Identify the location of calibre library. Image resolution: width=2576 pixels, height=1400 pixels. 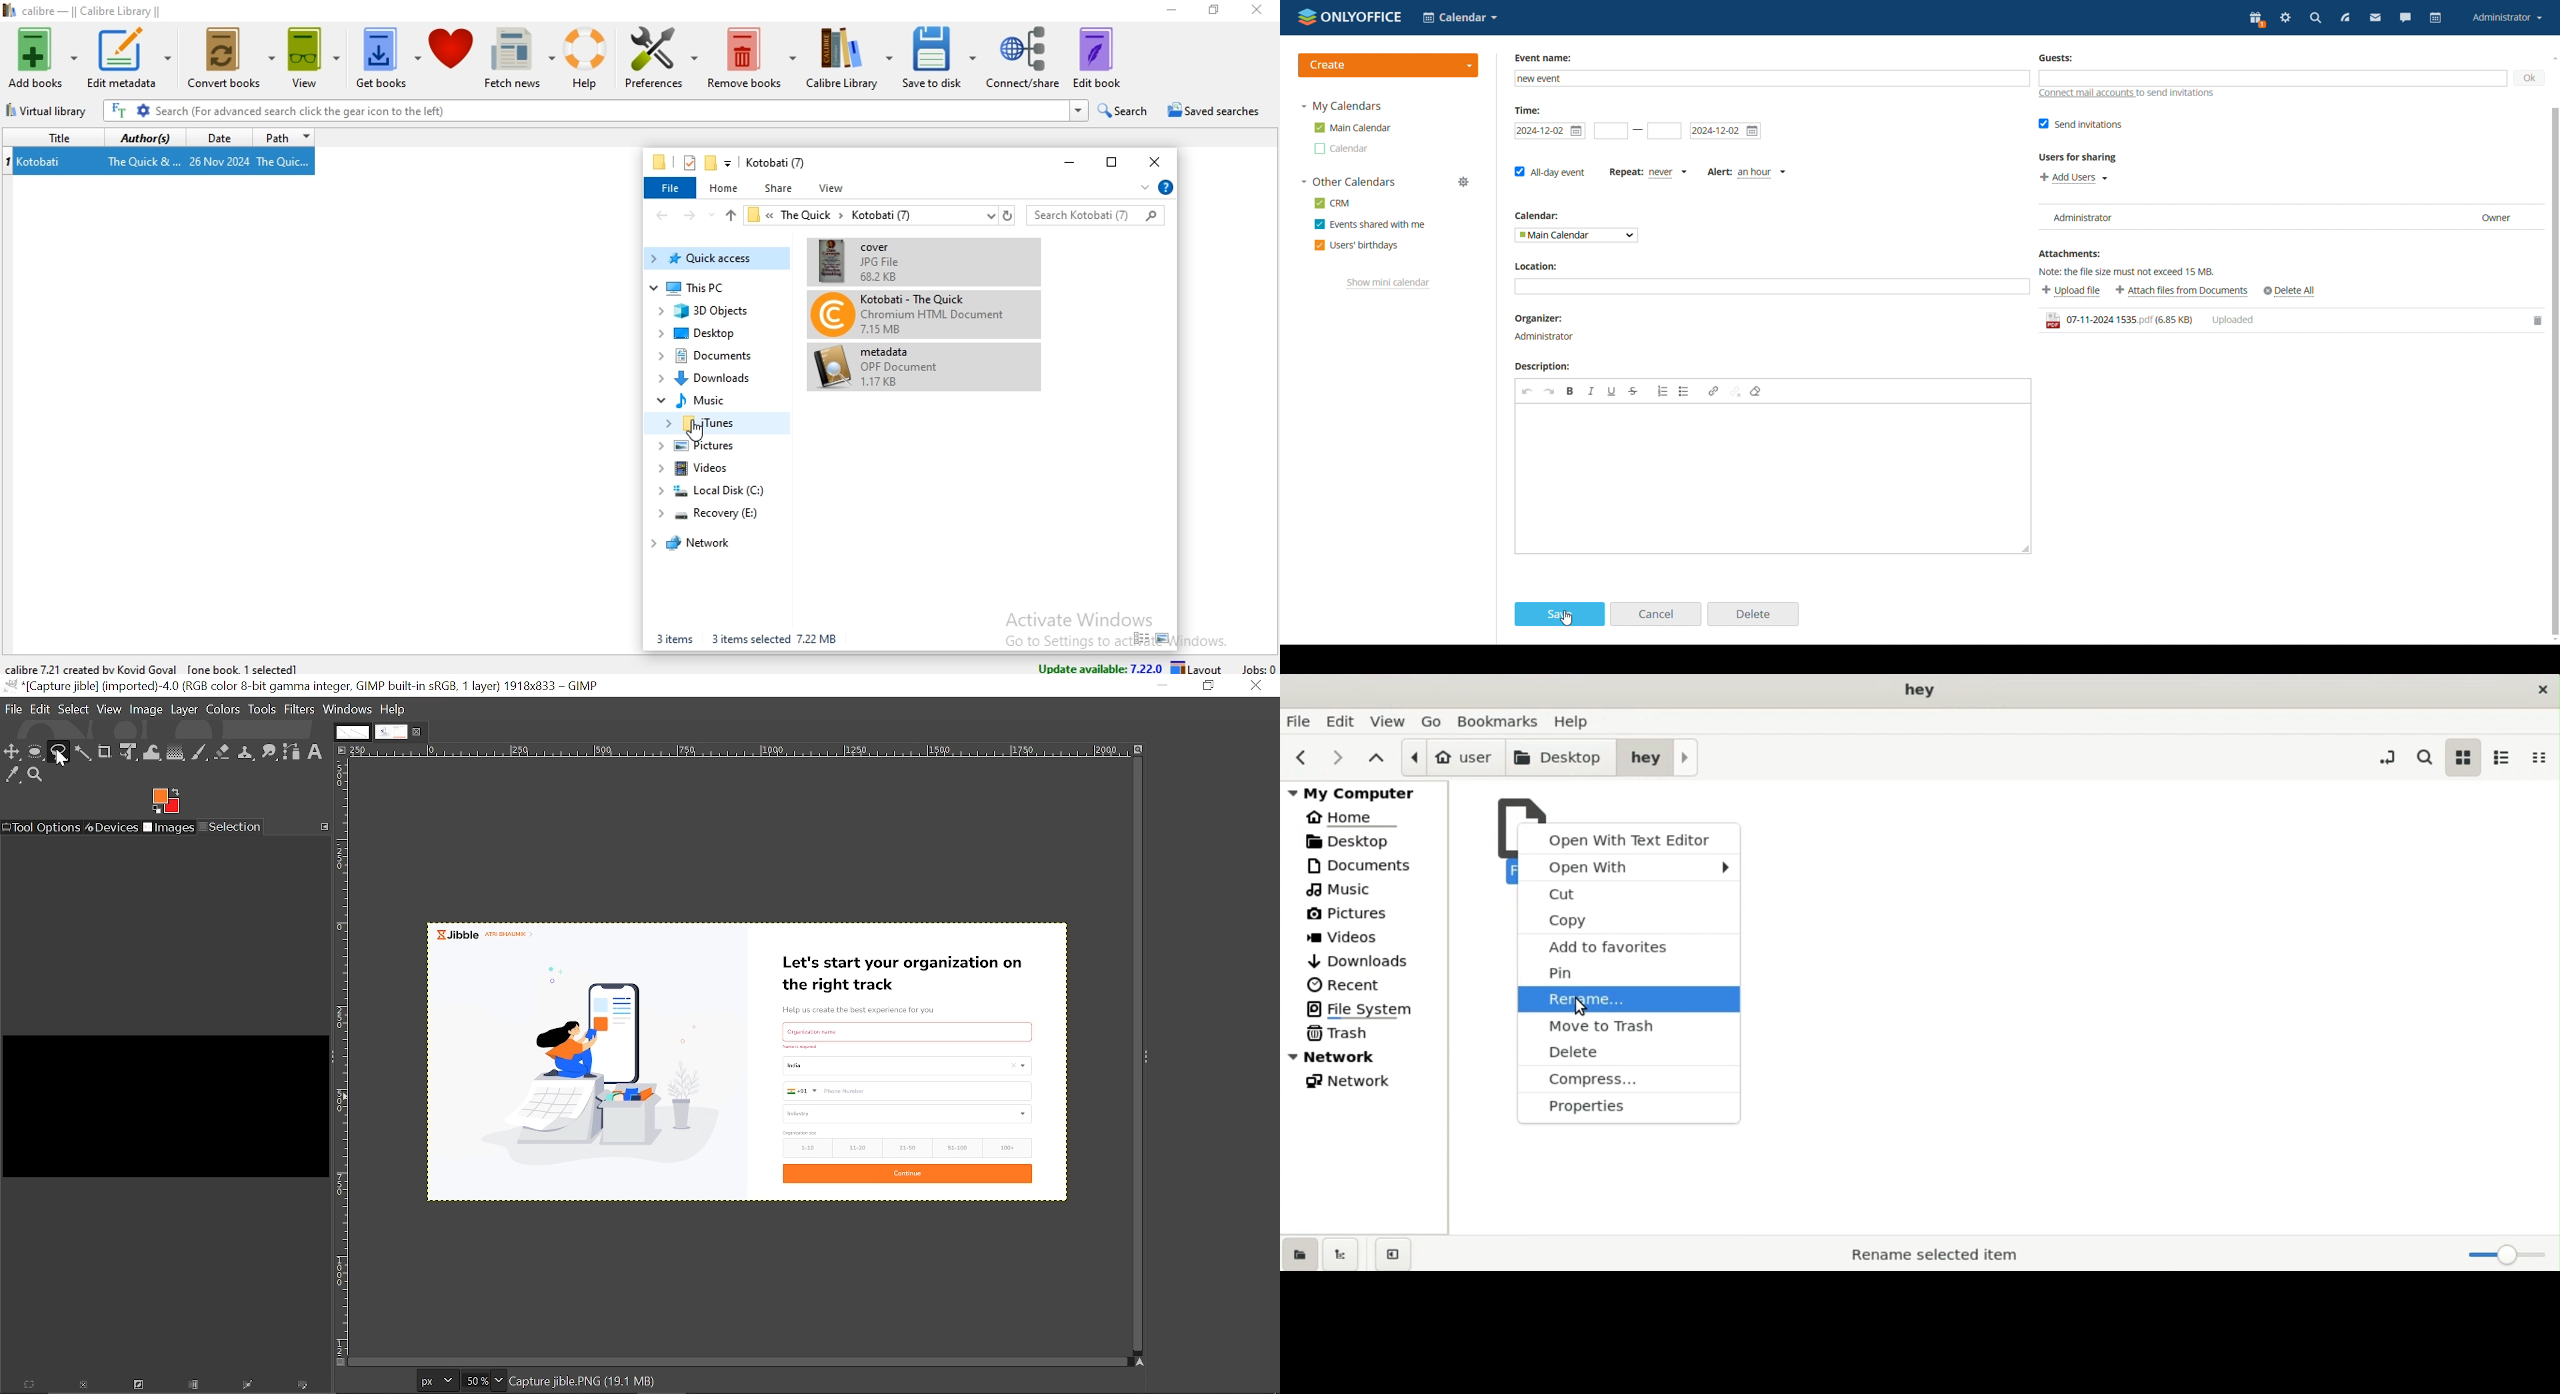
(850, 57).